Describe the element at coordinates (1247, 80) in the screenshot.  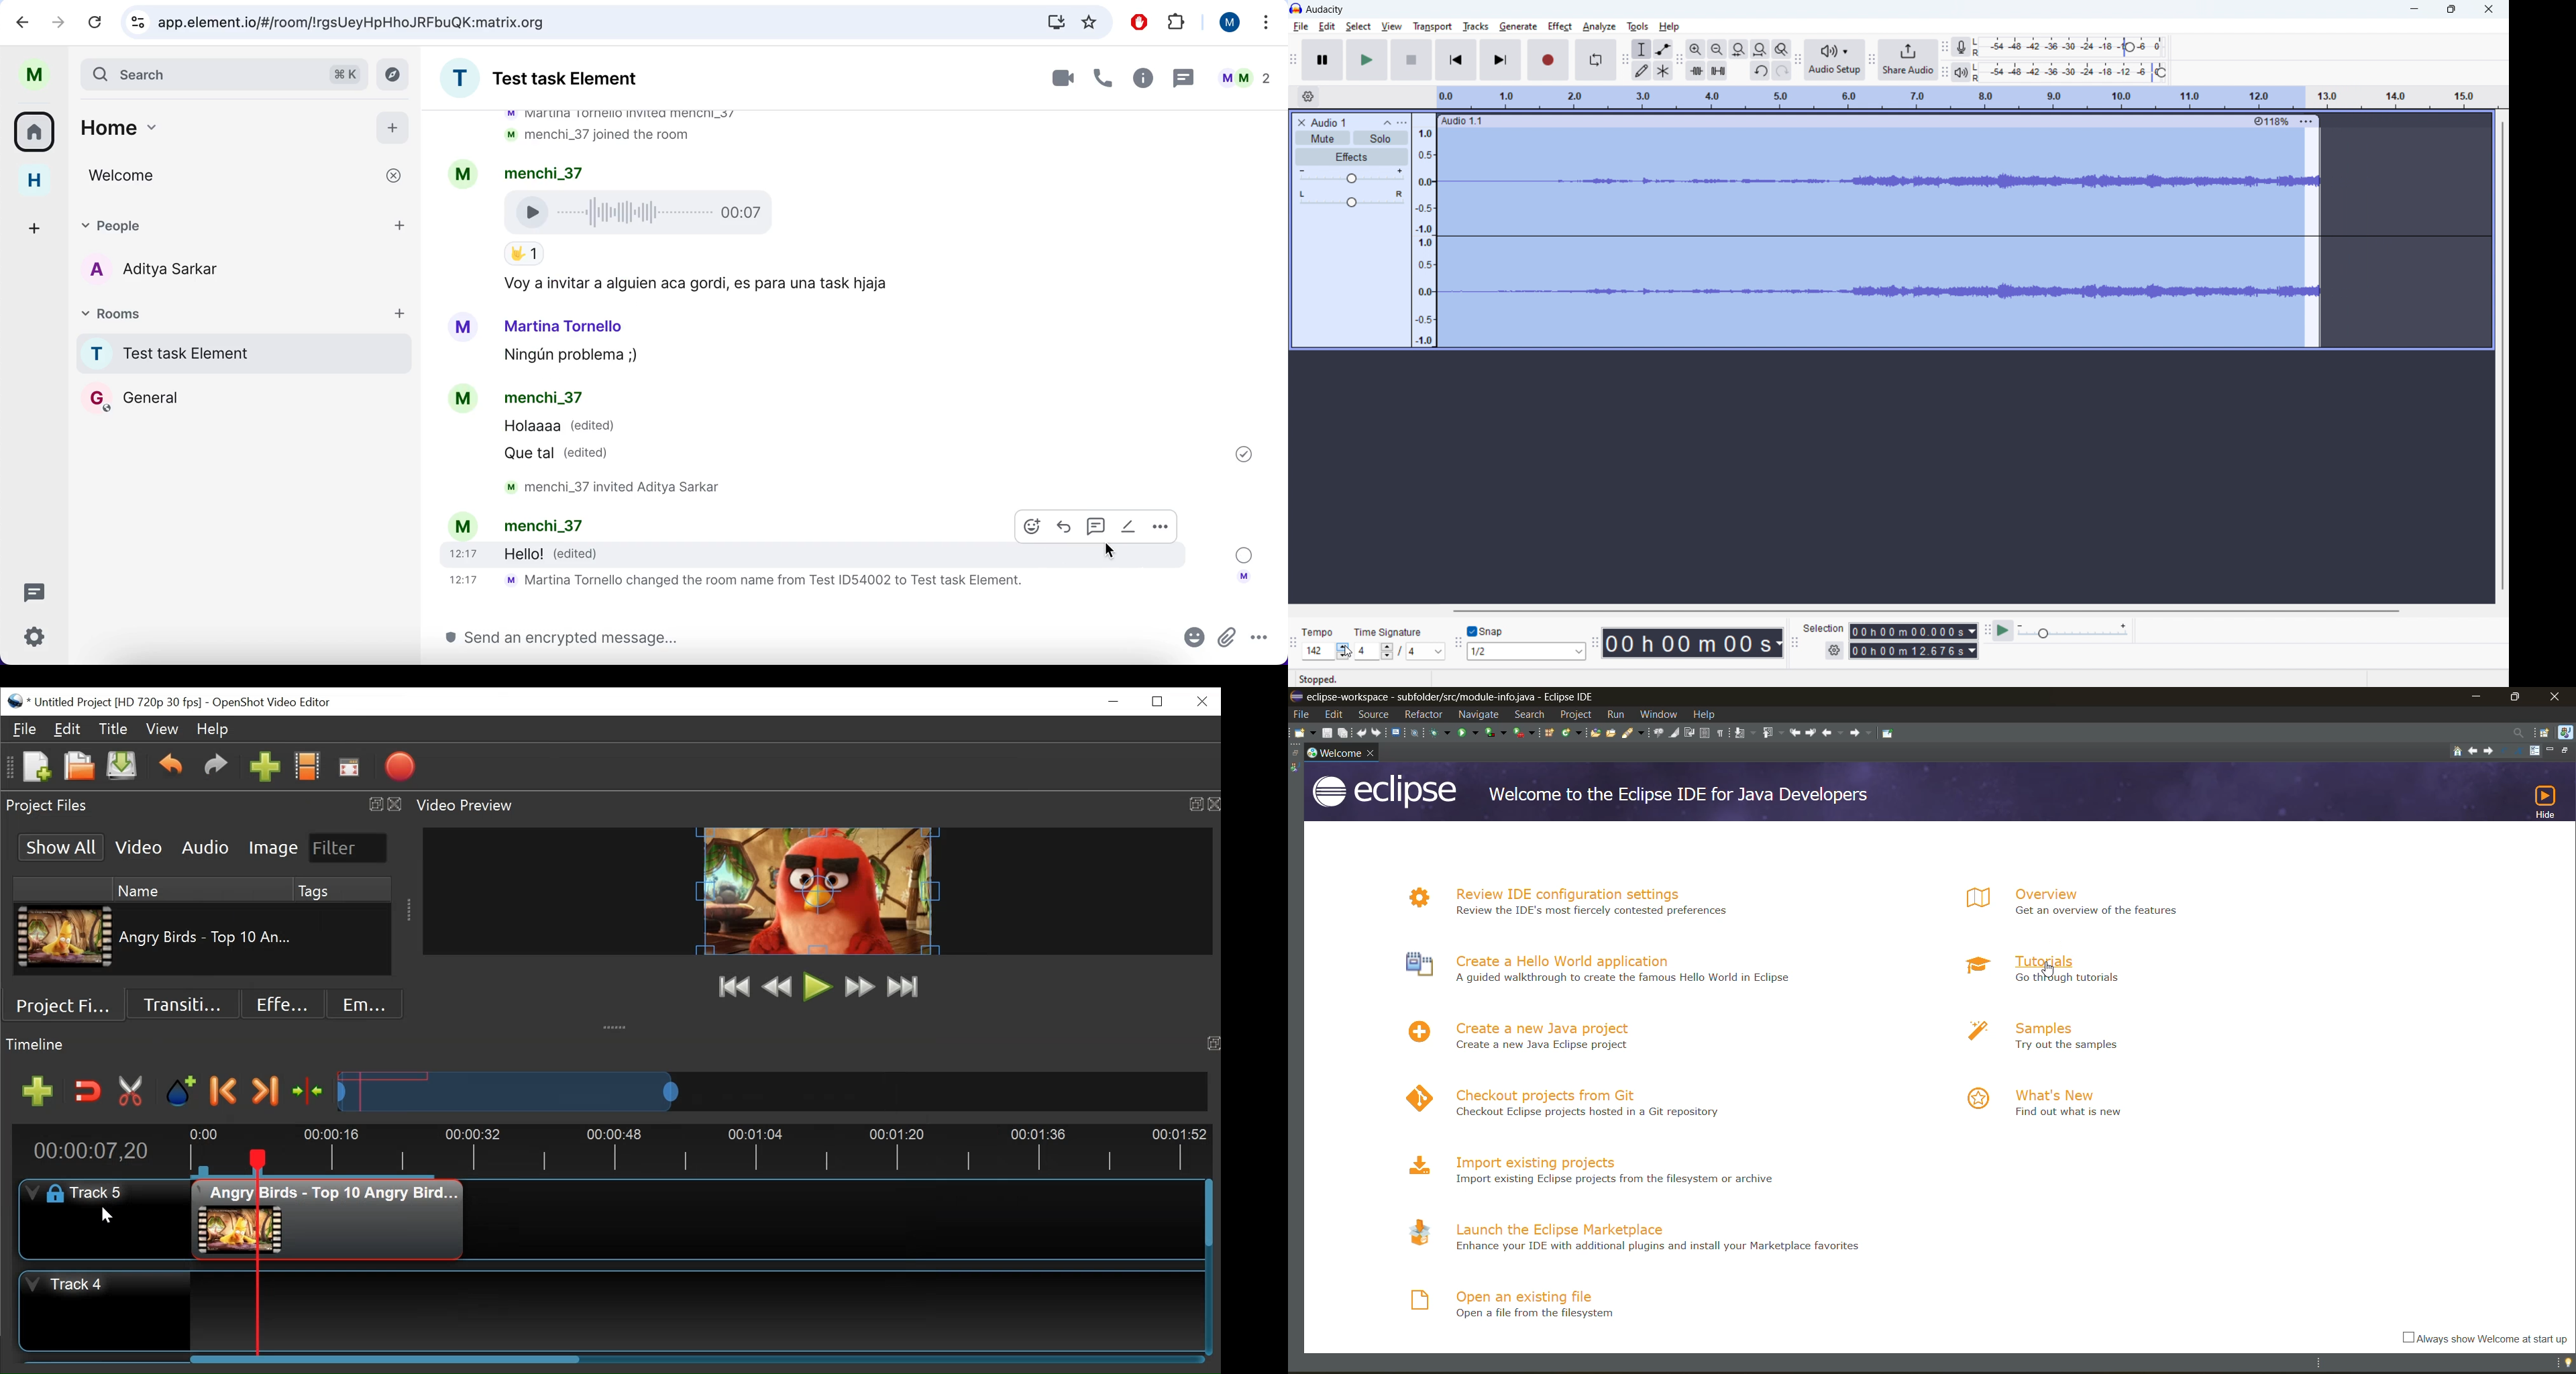
I see `user chats` at that location.